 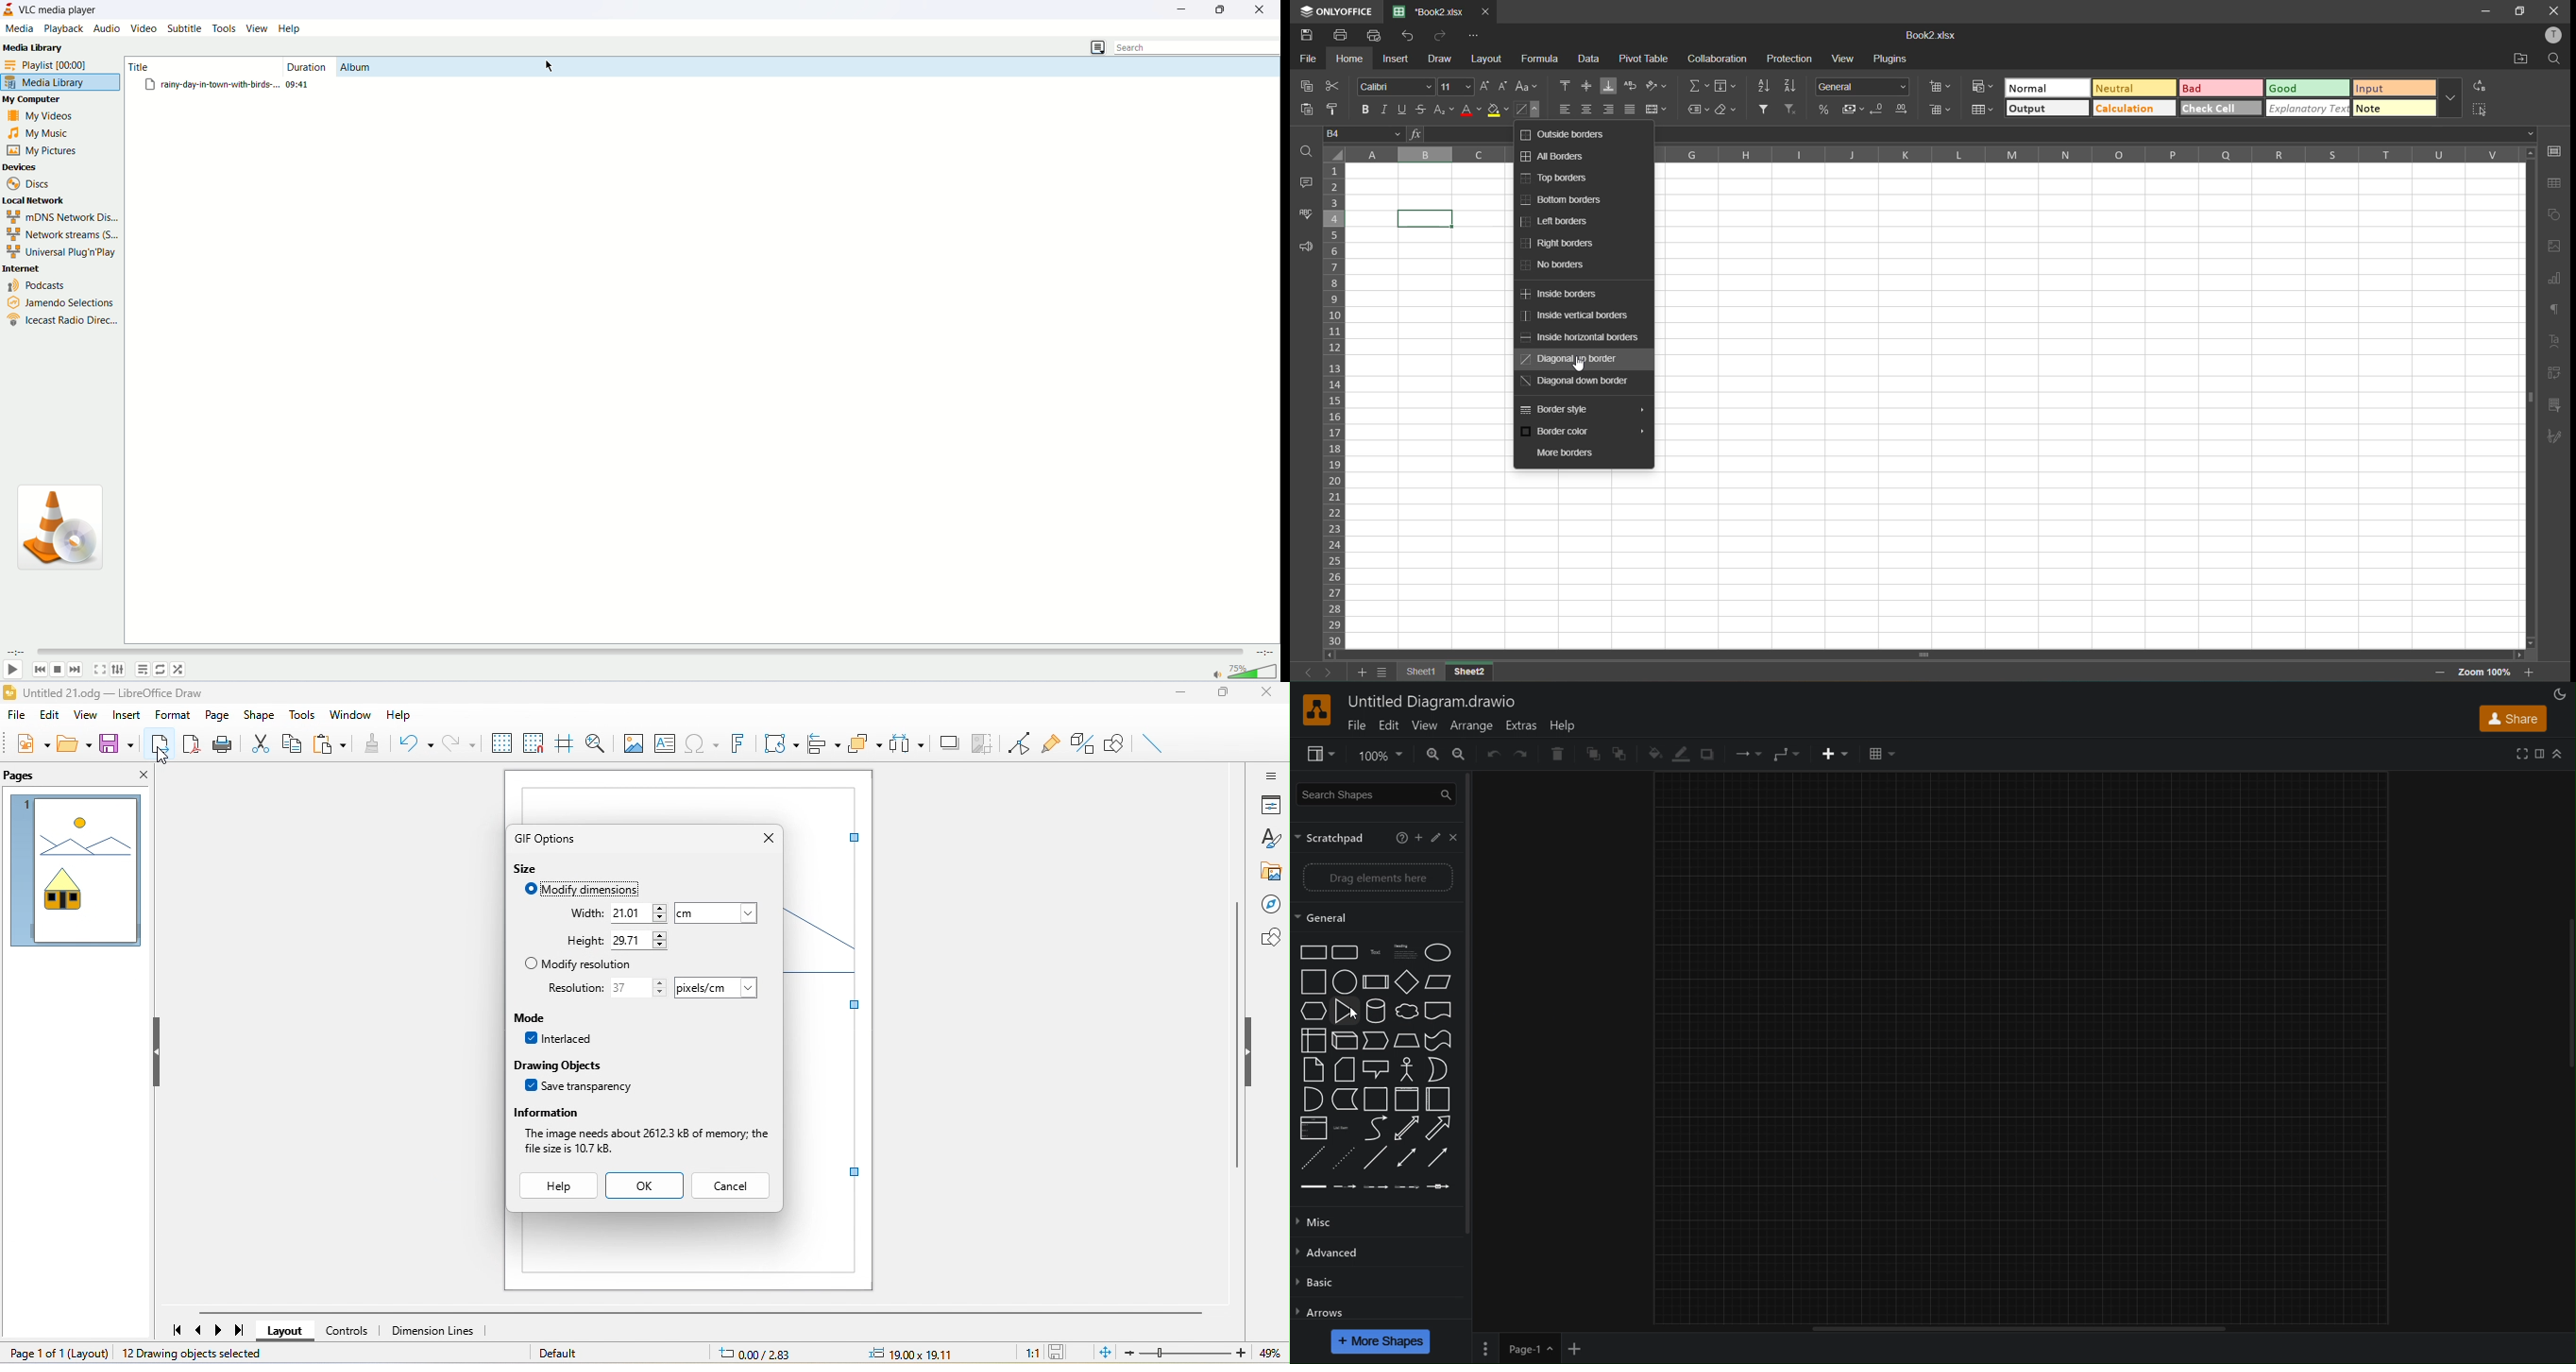 I want to click on select all, so click(x=2480, y=109).